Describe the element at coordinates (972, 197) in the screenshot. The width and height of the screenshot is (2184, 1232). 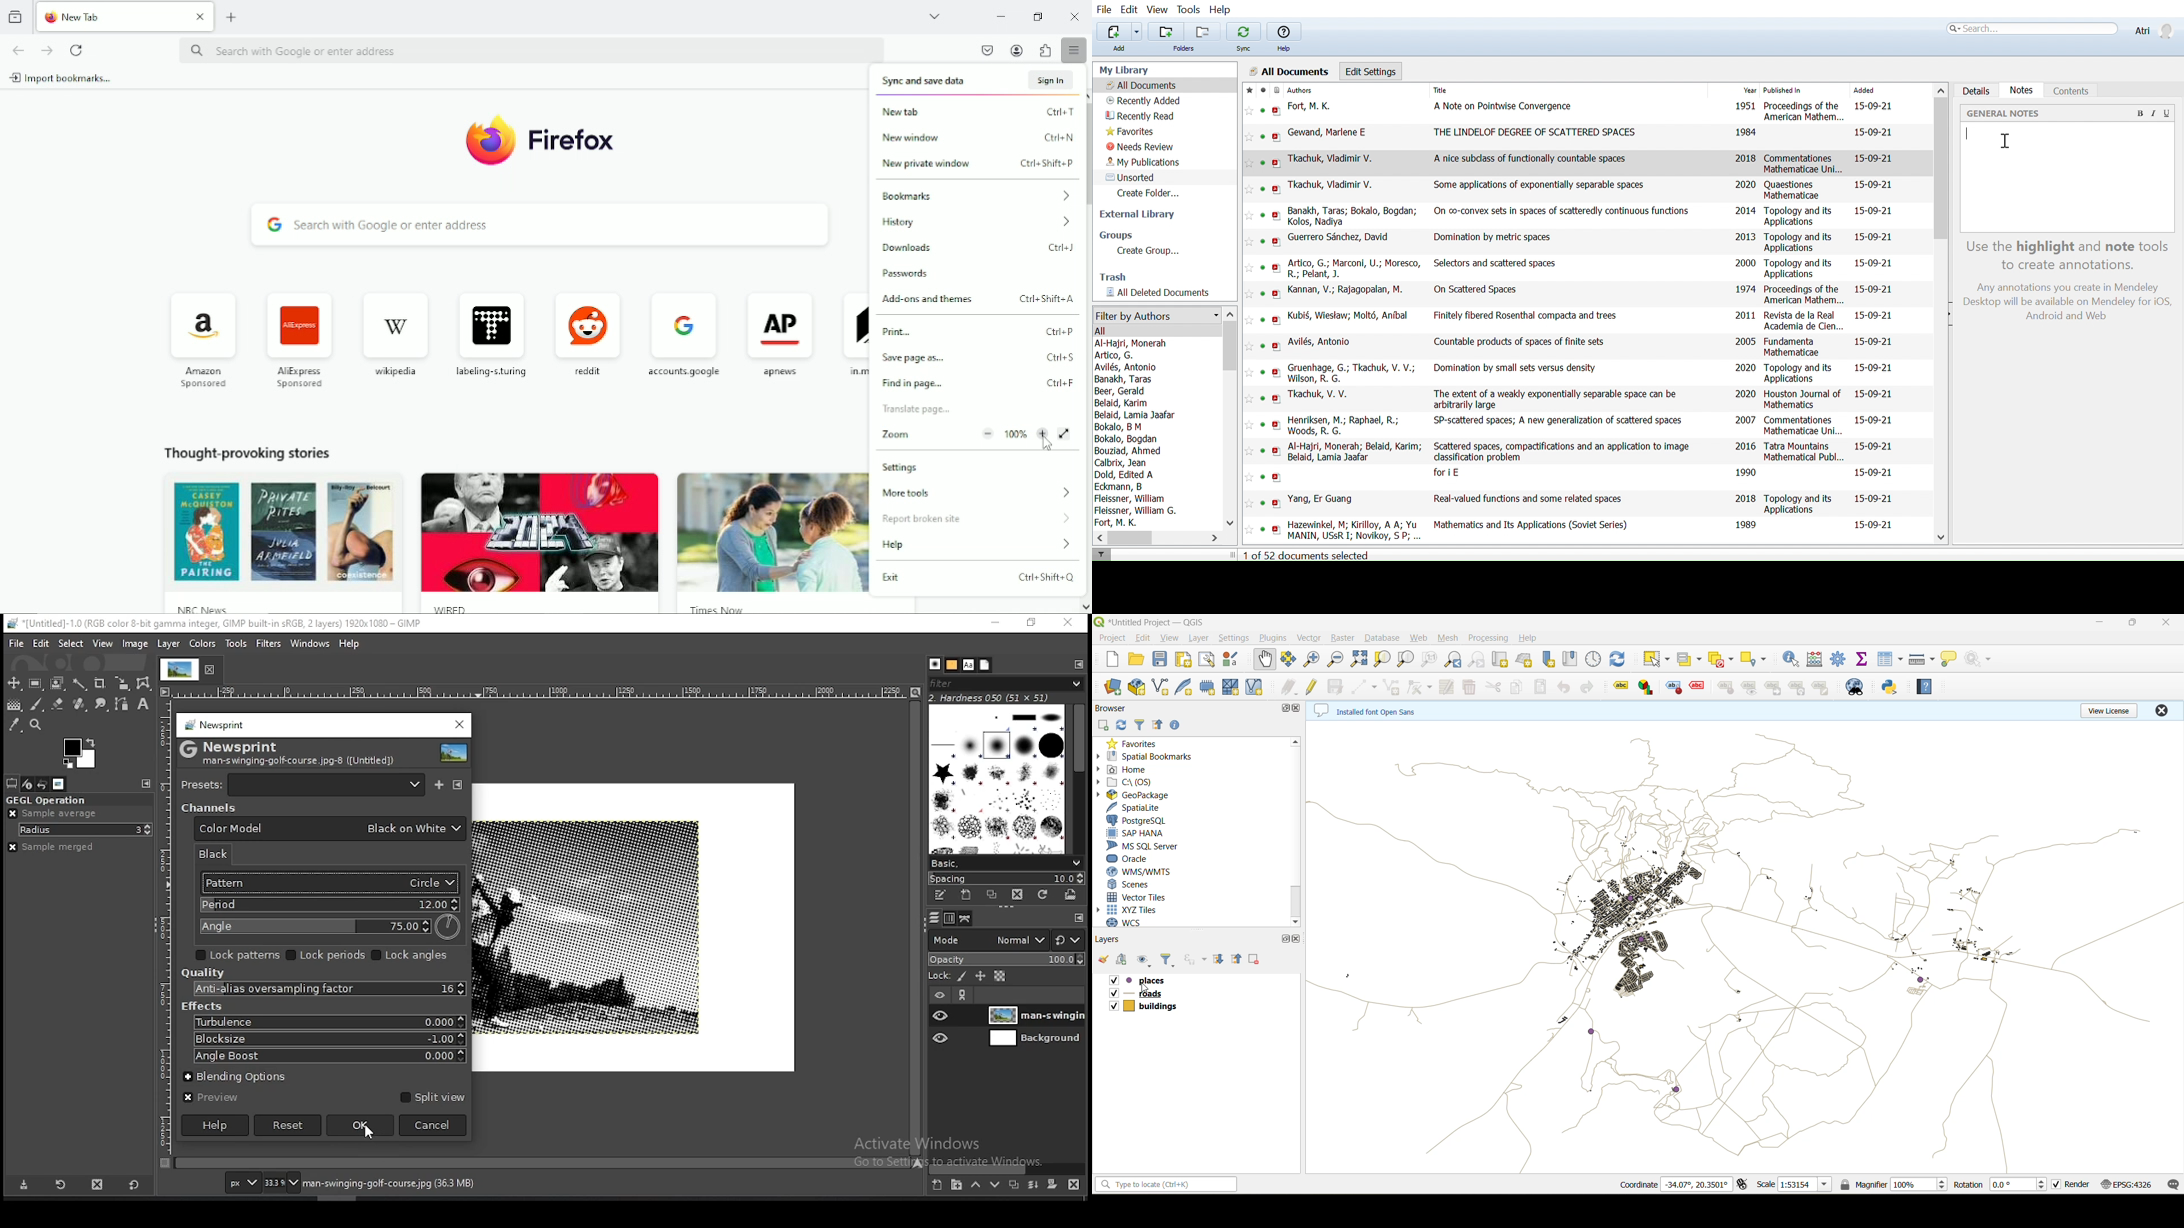
I see `Bookmarks` at that location.